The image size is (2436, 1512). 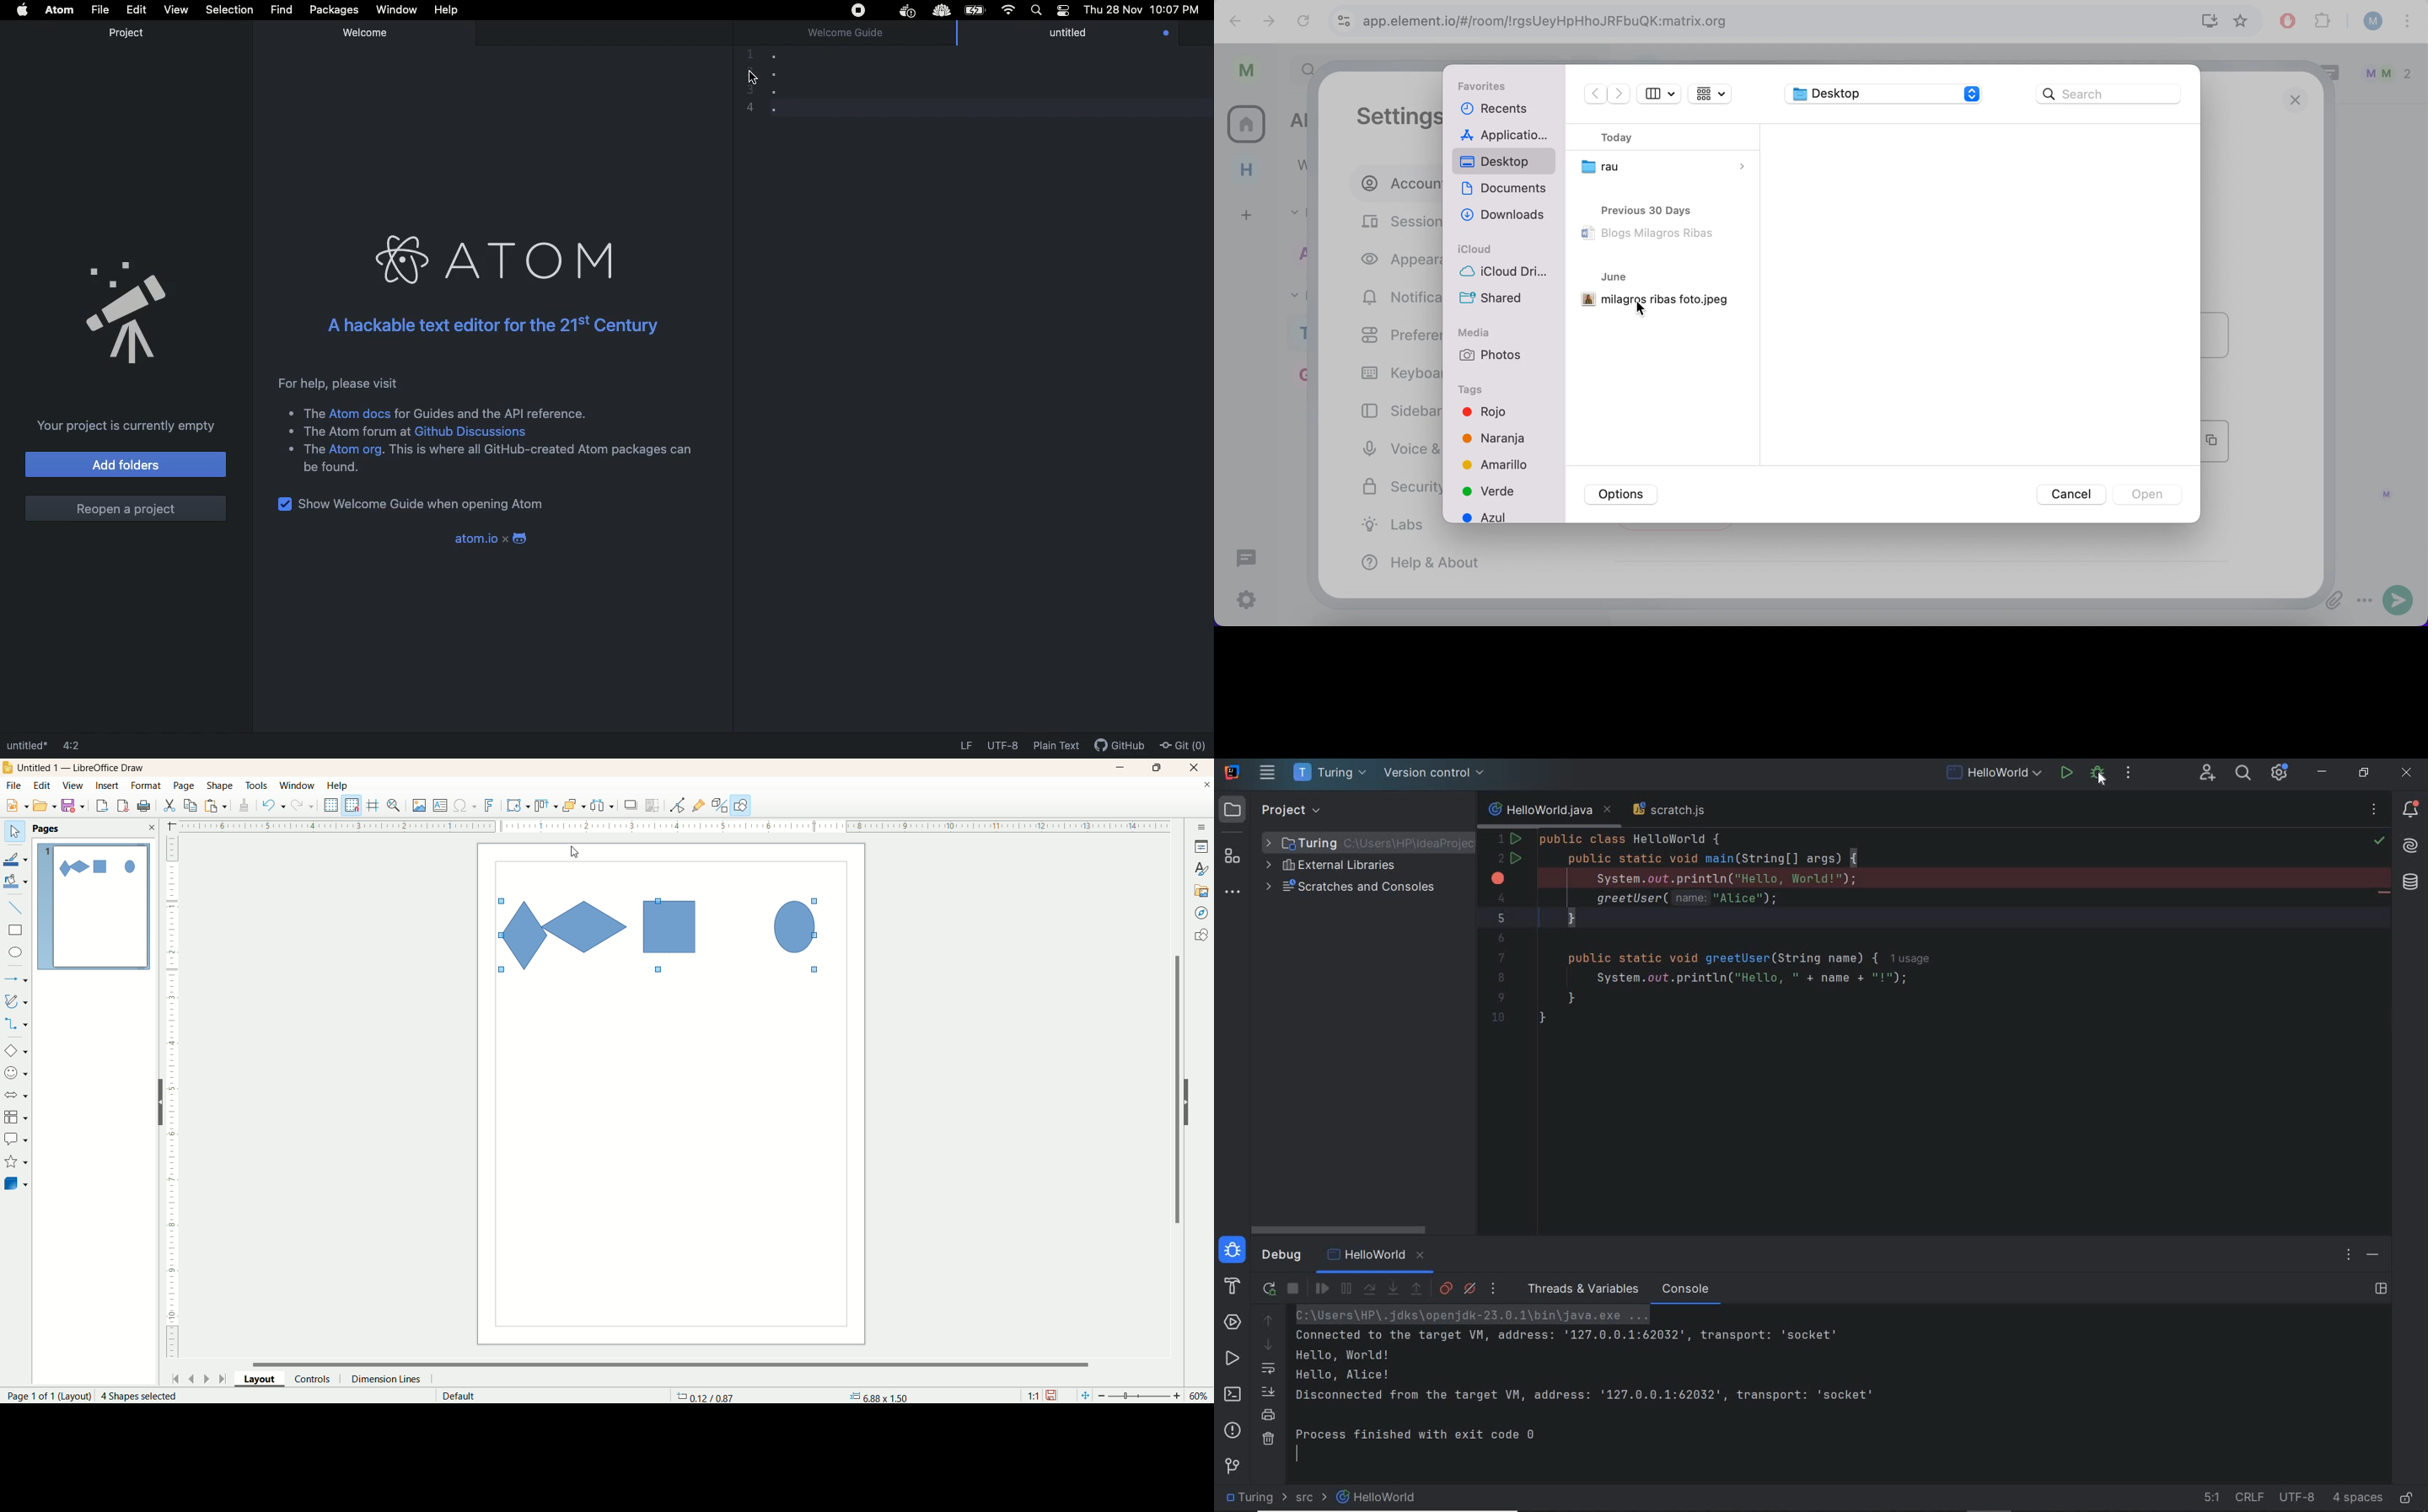 What do you see at coordinates (355, 805) in the screenshot?
I see `snap to grid` at bounding box center [355, 805].